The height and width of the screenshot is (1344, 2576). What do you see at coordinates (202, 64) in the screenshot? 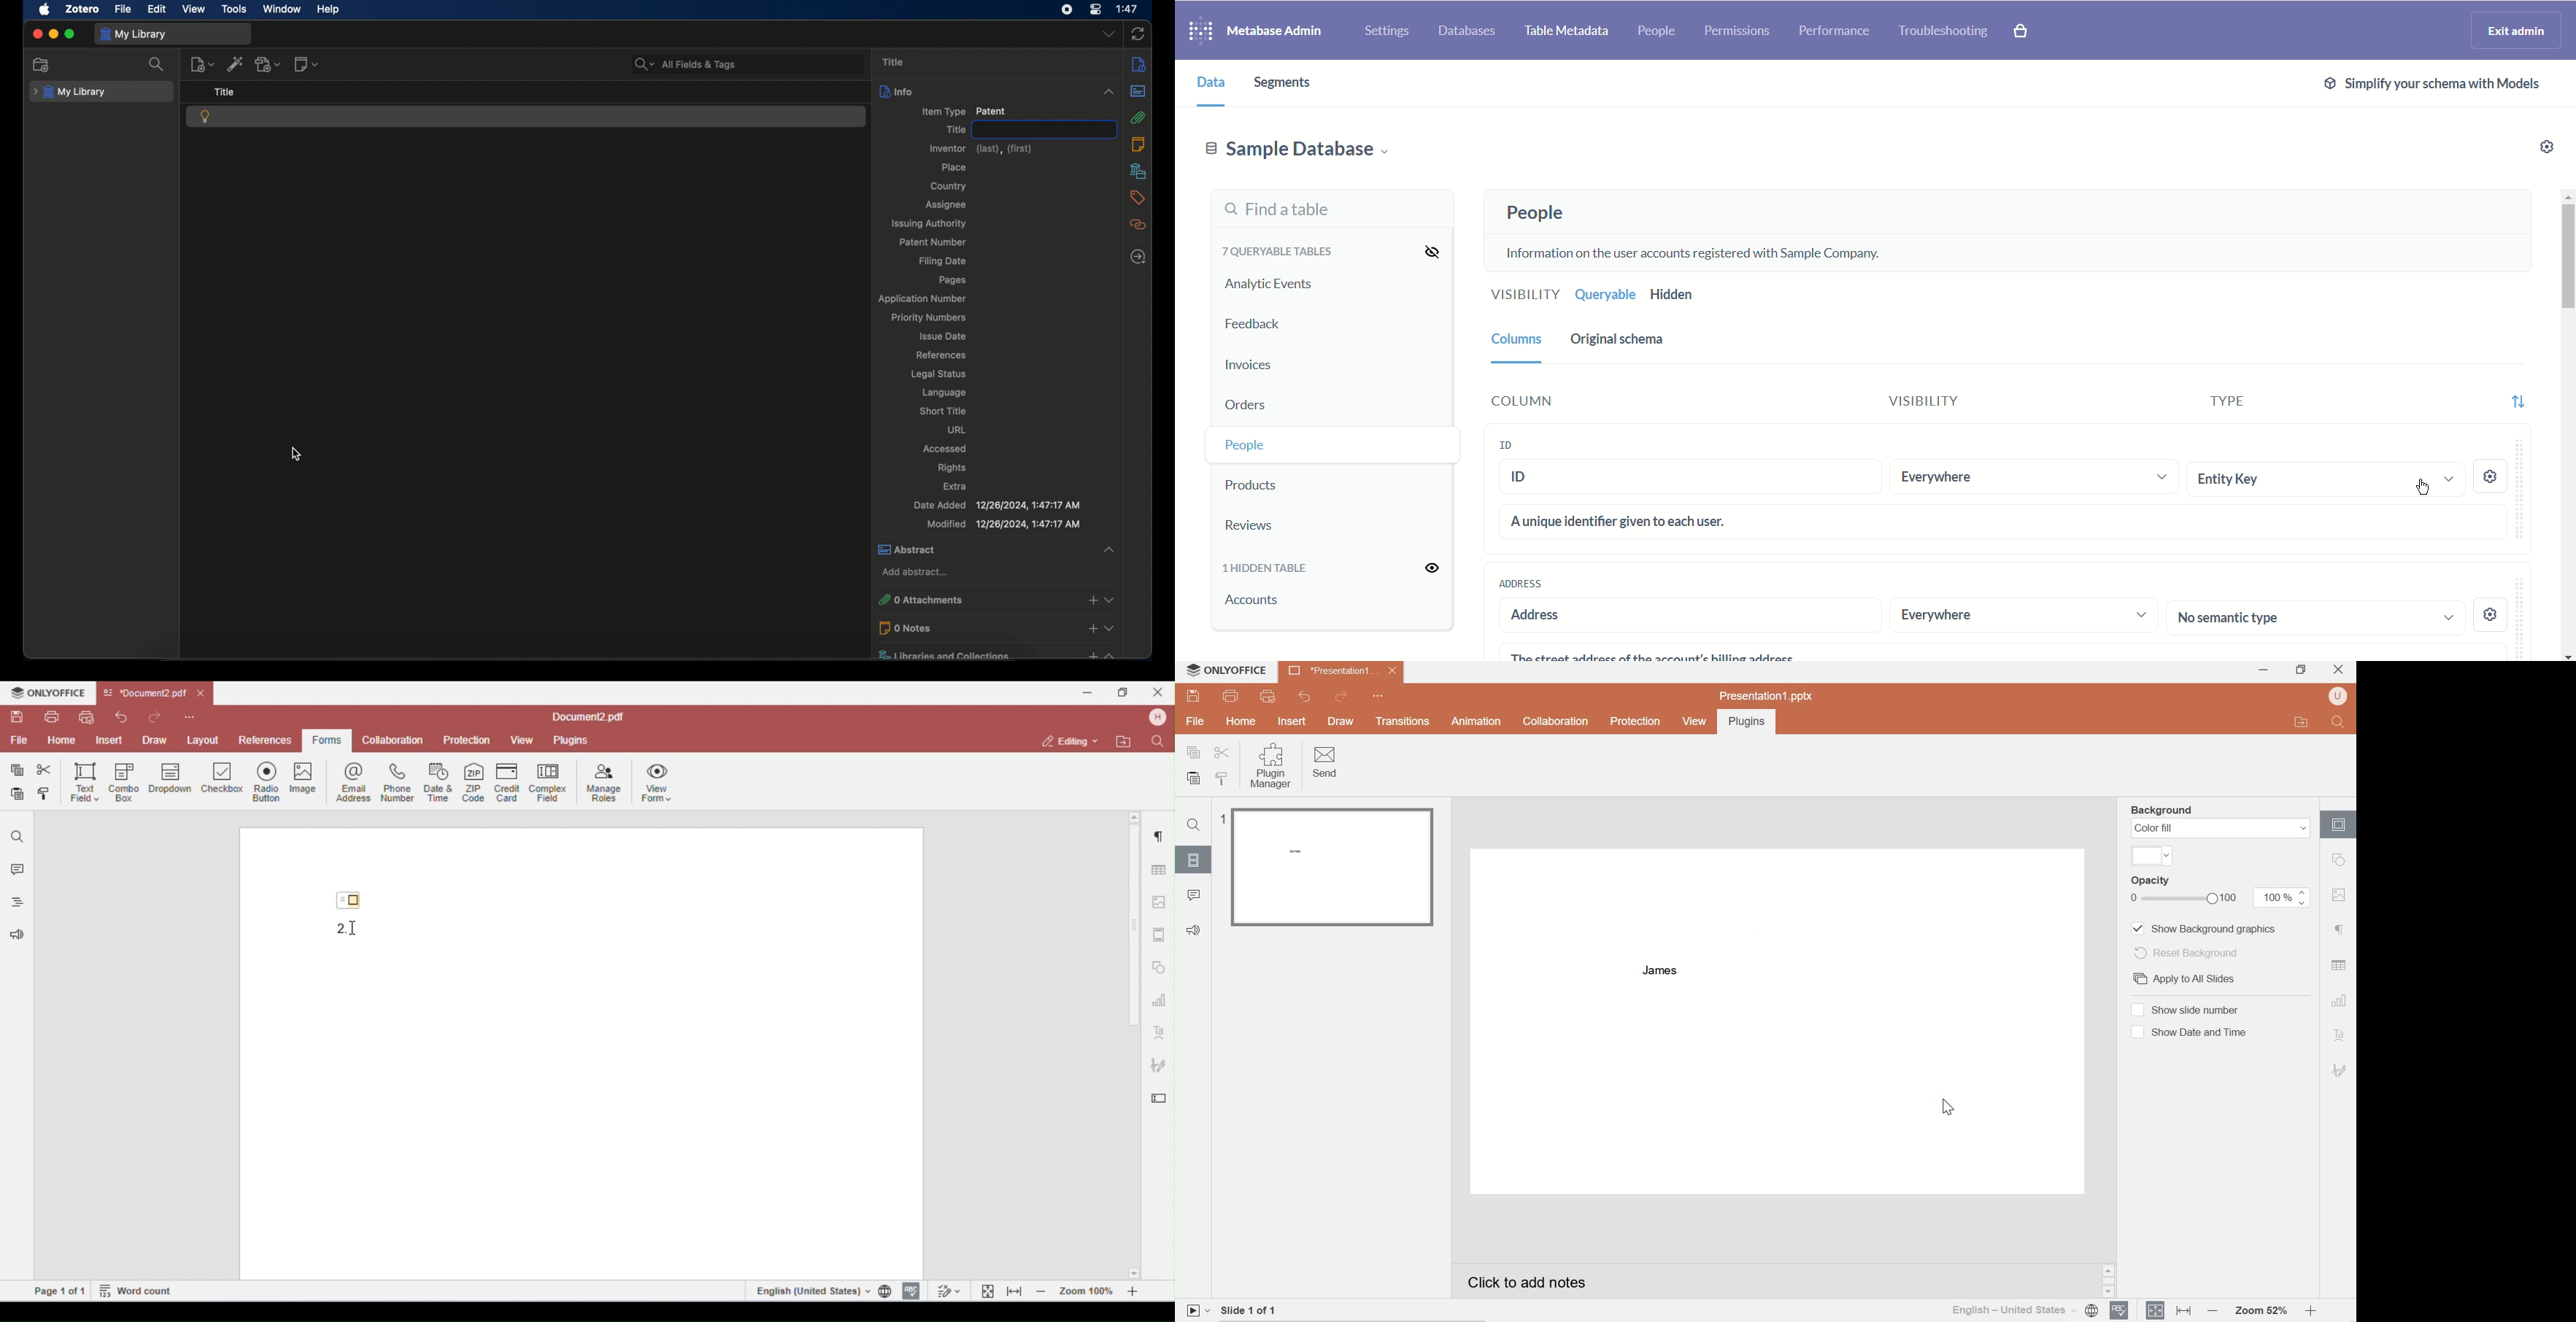
I see `new item` at bounding box center [202, 64].